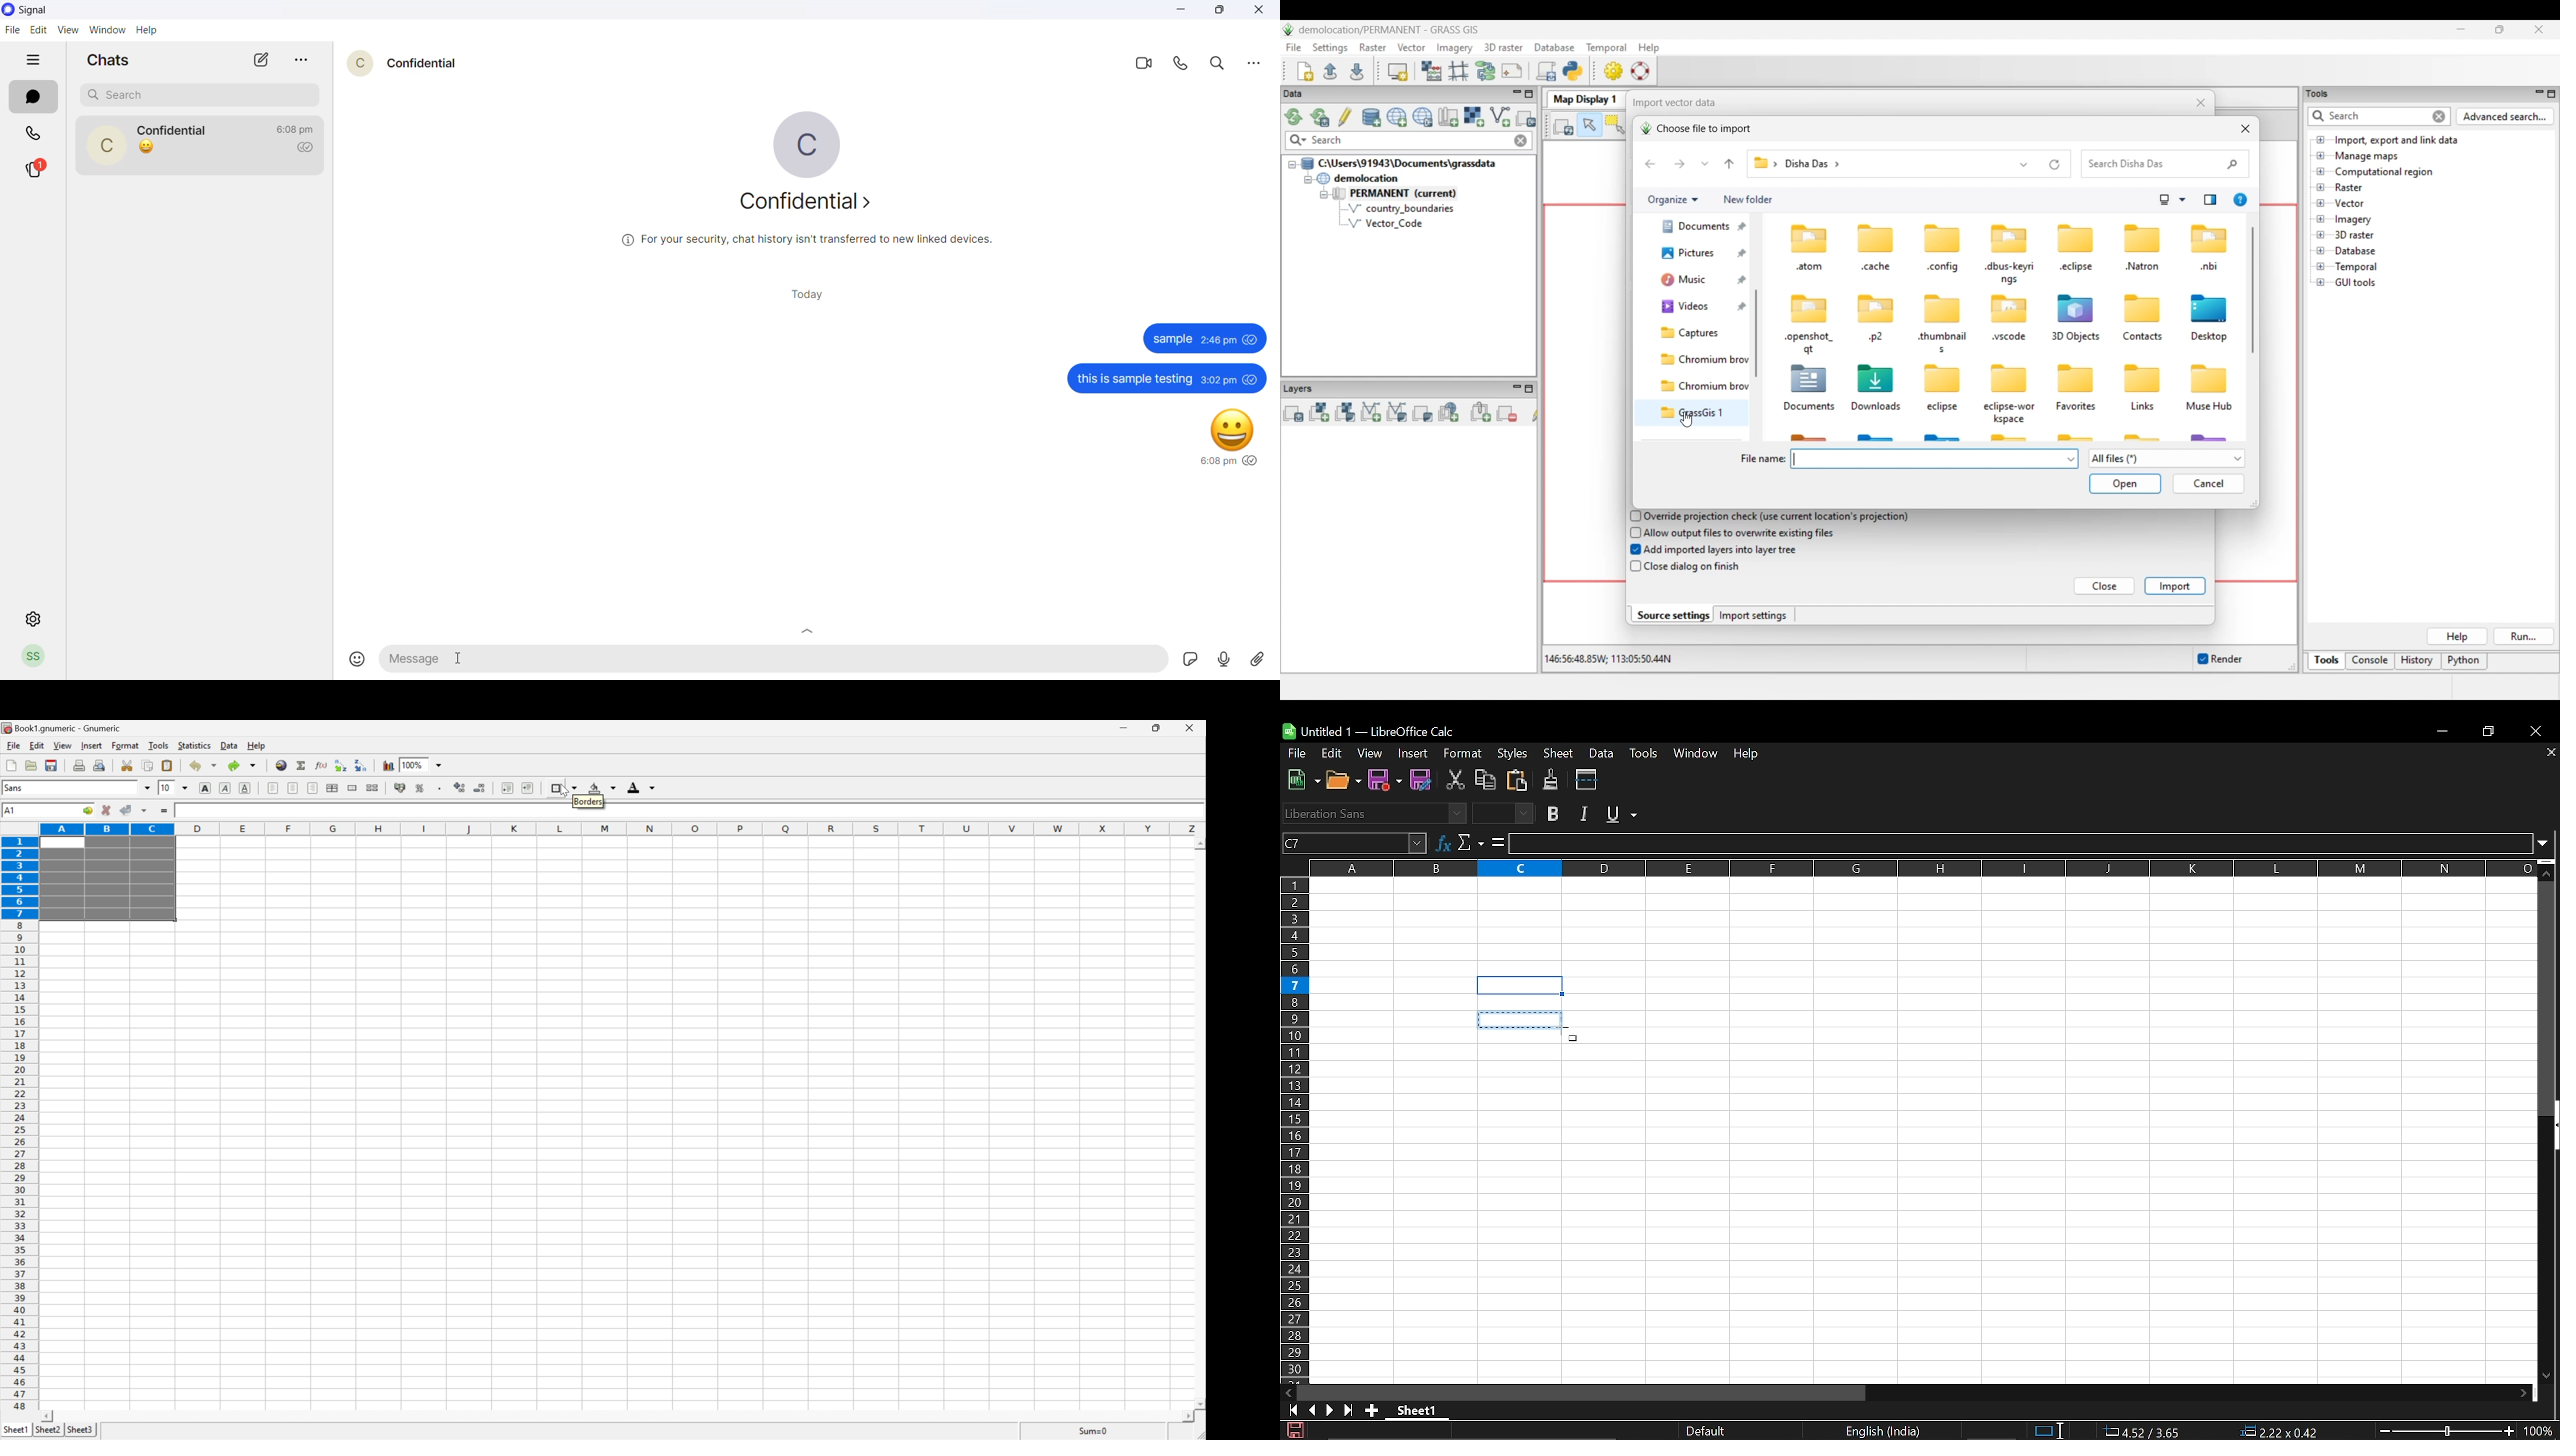 Image resolution: width=2576 pixels, height=1456 pixels. What do you see at coordinates (807, 244) in the screenshot?
I see `security information` at bounding box center [807, 244].